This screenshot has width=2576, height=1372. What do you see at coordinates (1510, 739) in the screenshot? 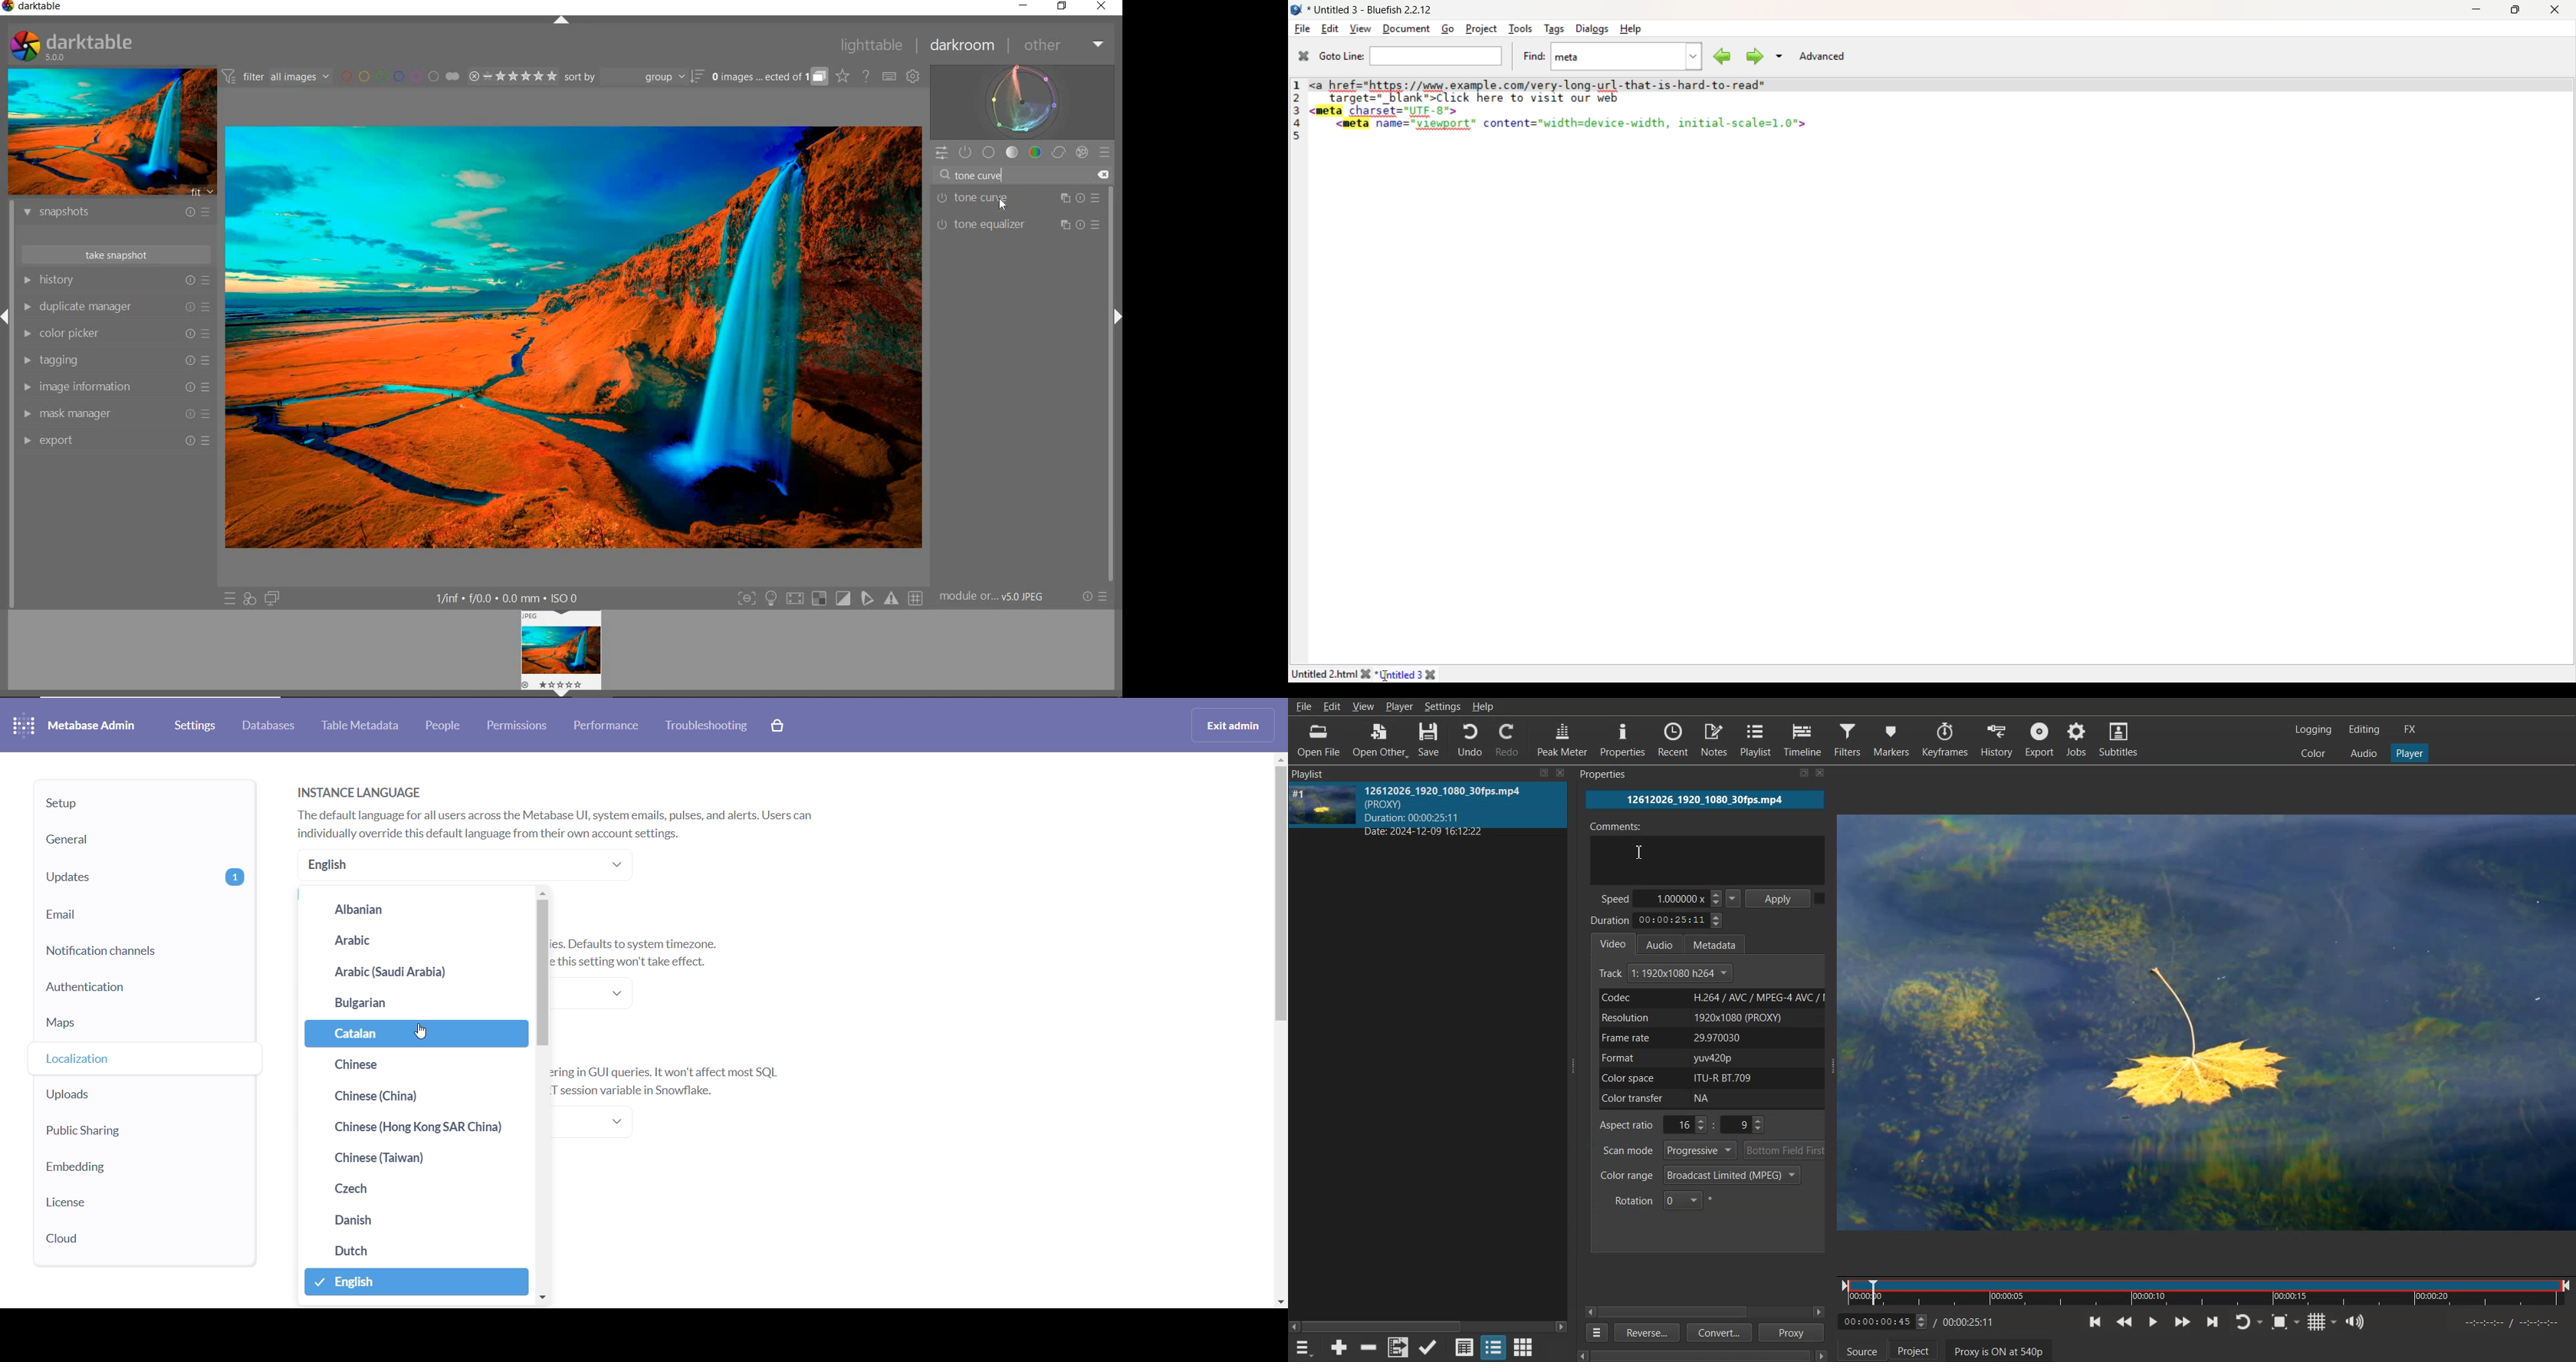
I see `Redo` at bounding box center [1510, 739].